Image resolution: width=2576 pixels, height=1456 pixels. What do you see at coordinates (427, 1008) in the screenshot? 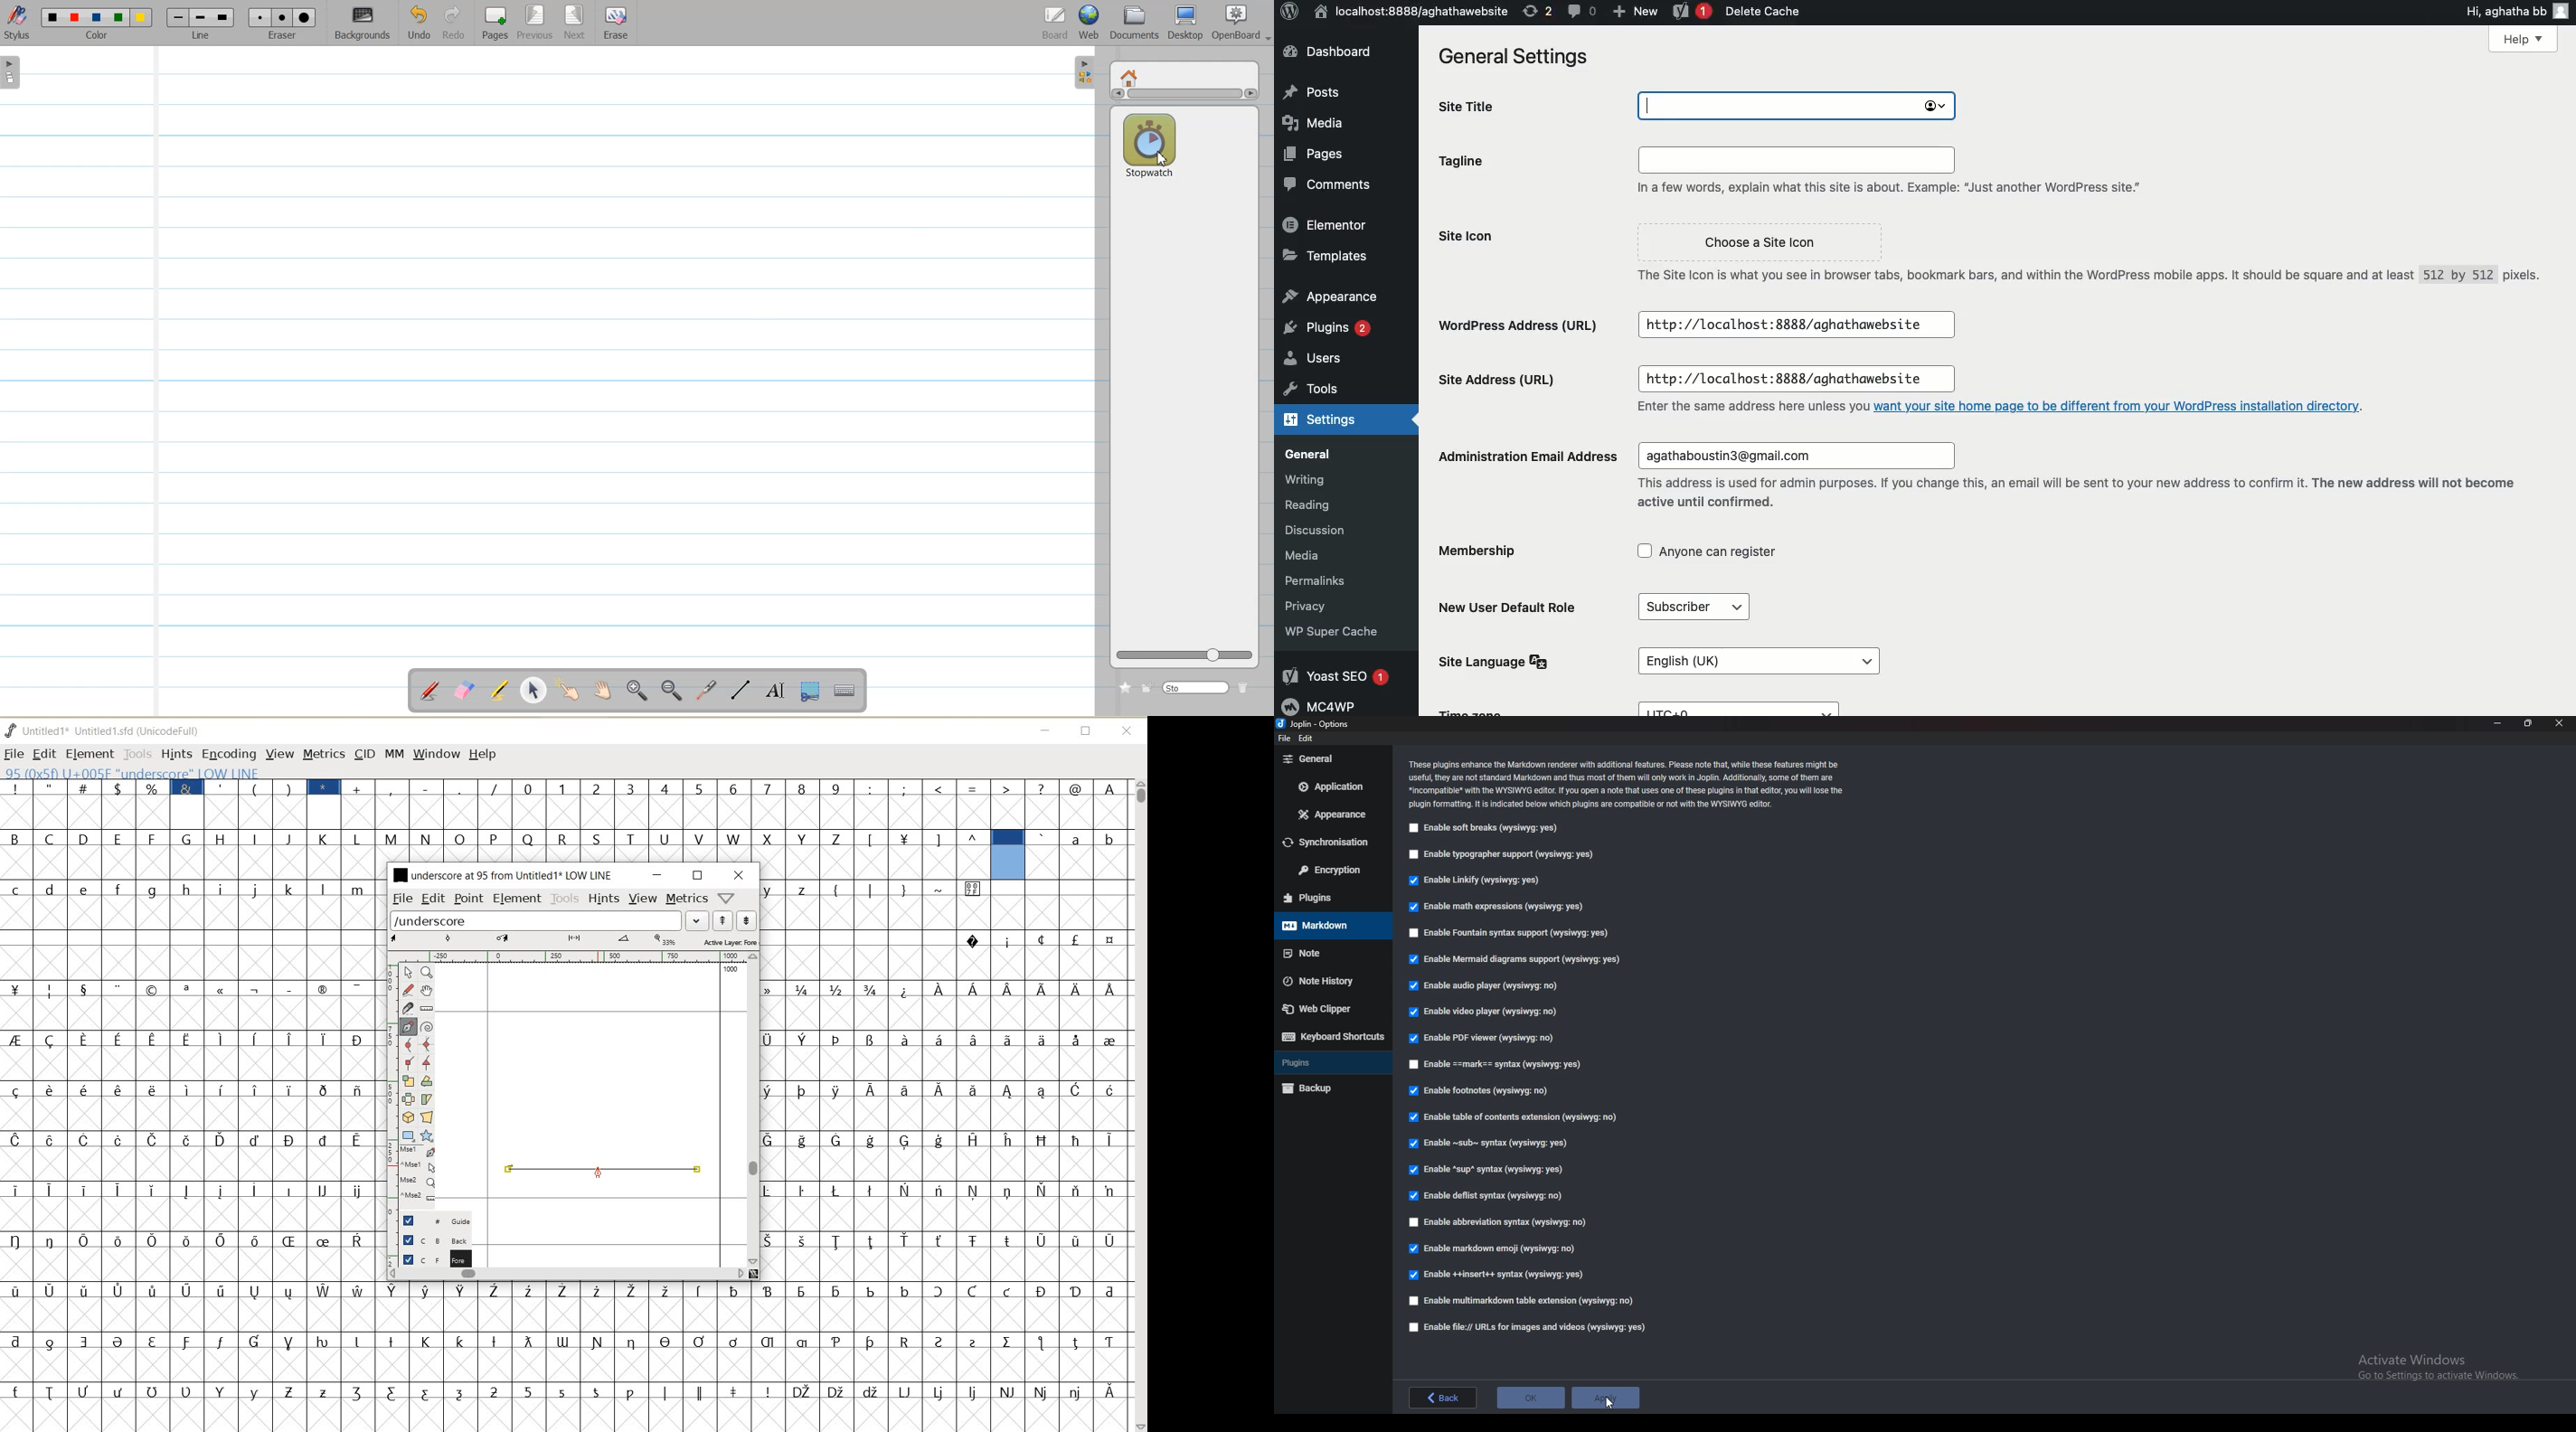
I see `measure a distance, angle between points` at bounding box center [427, 1008].